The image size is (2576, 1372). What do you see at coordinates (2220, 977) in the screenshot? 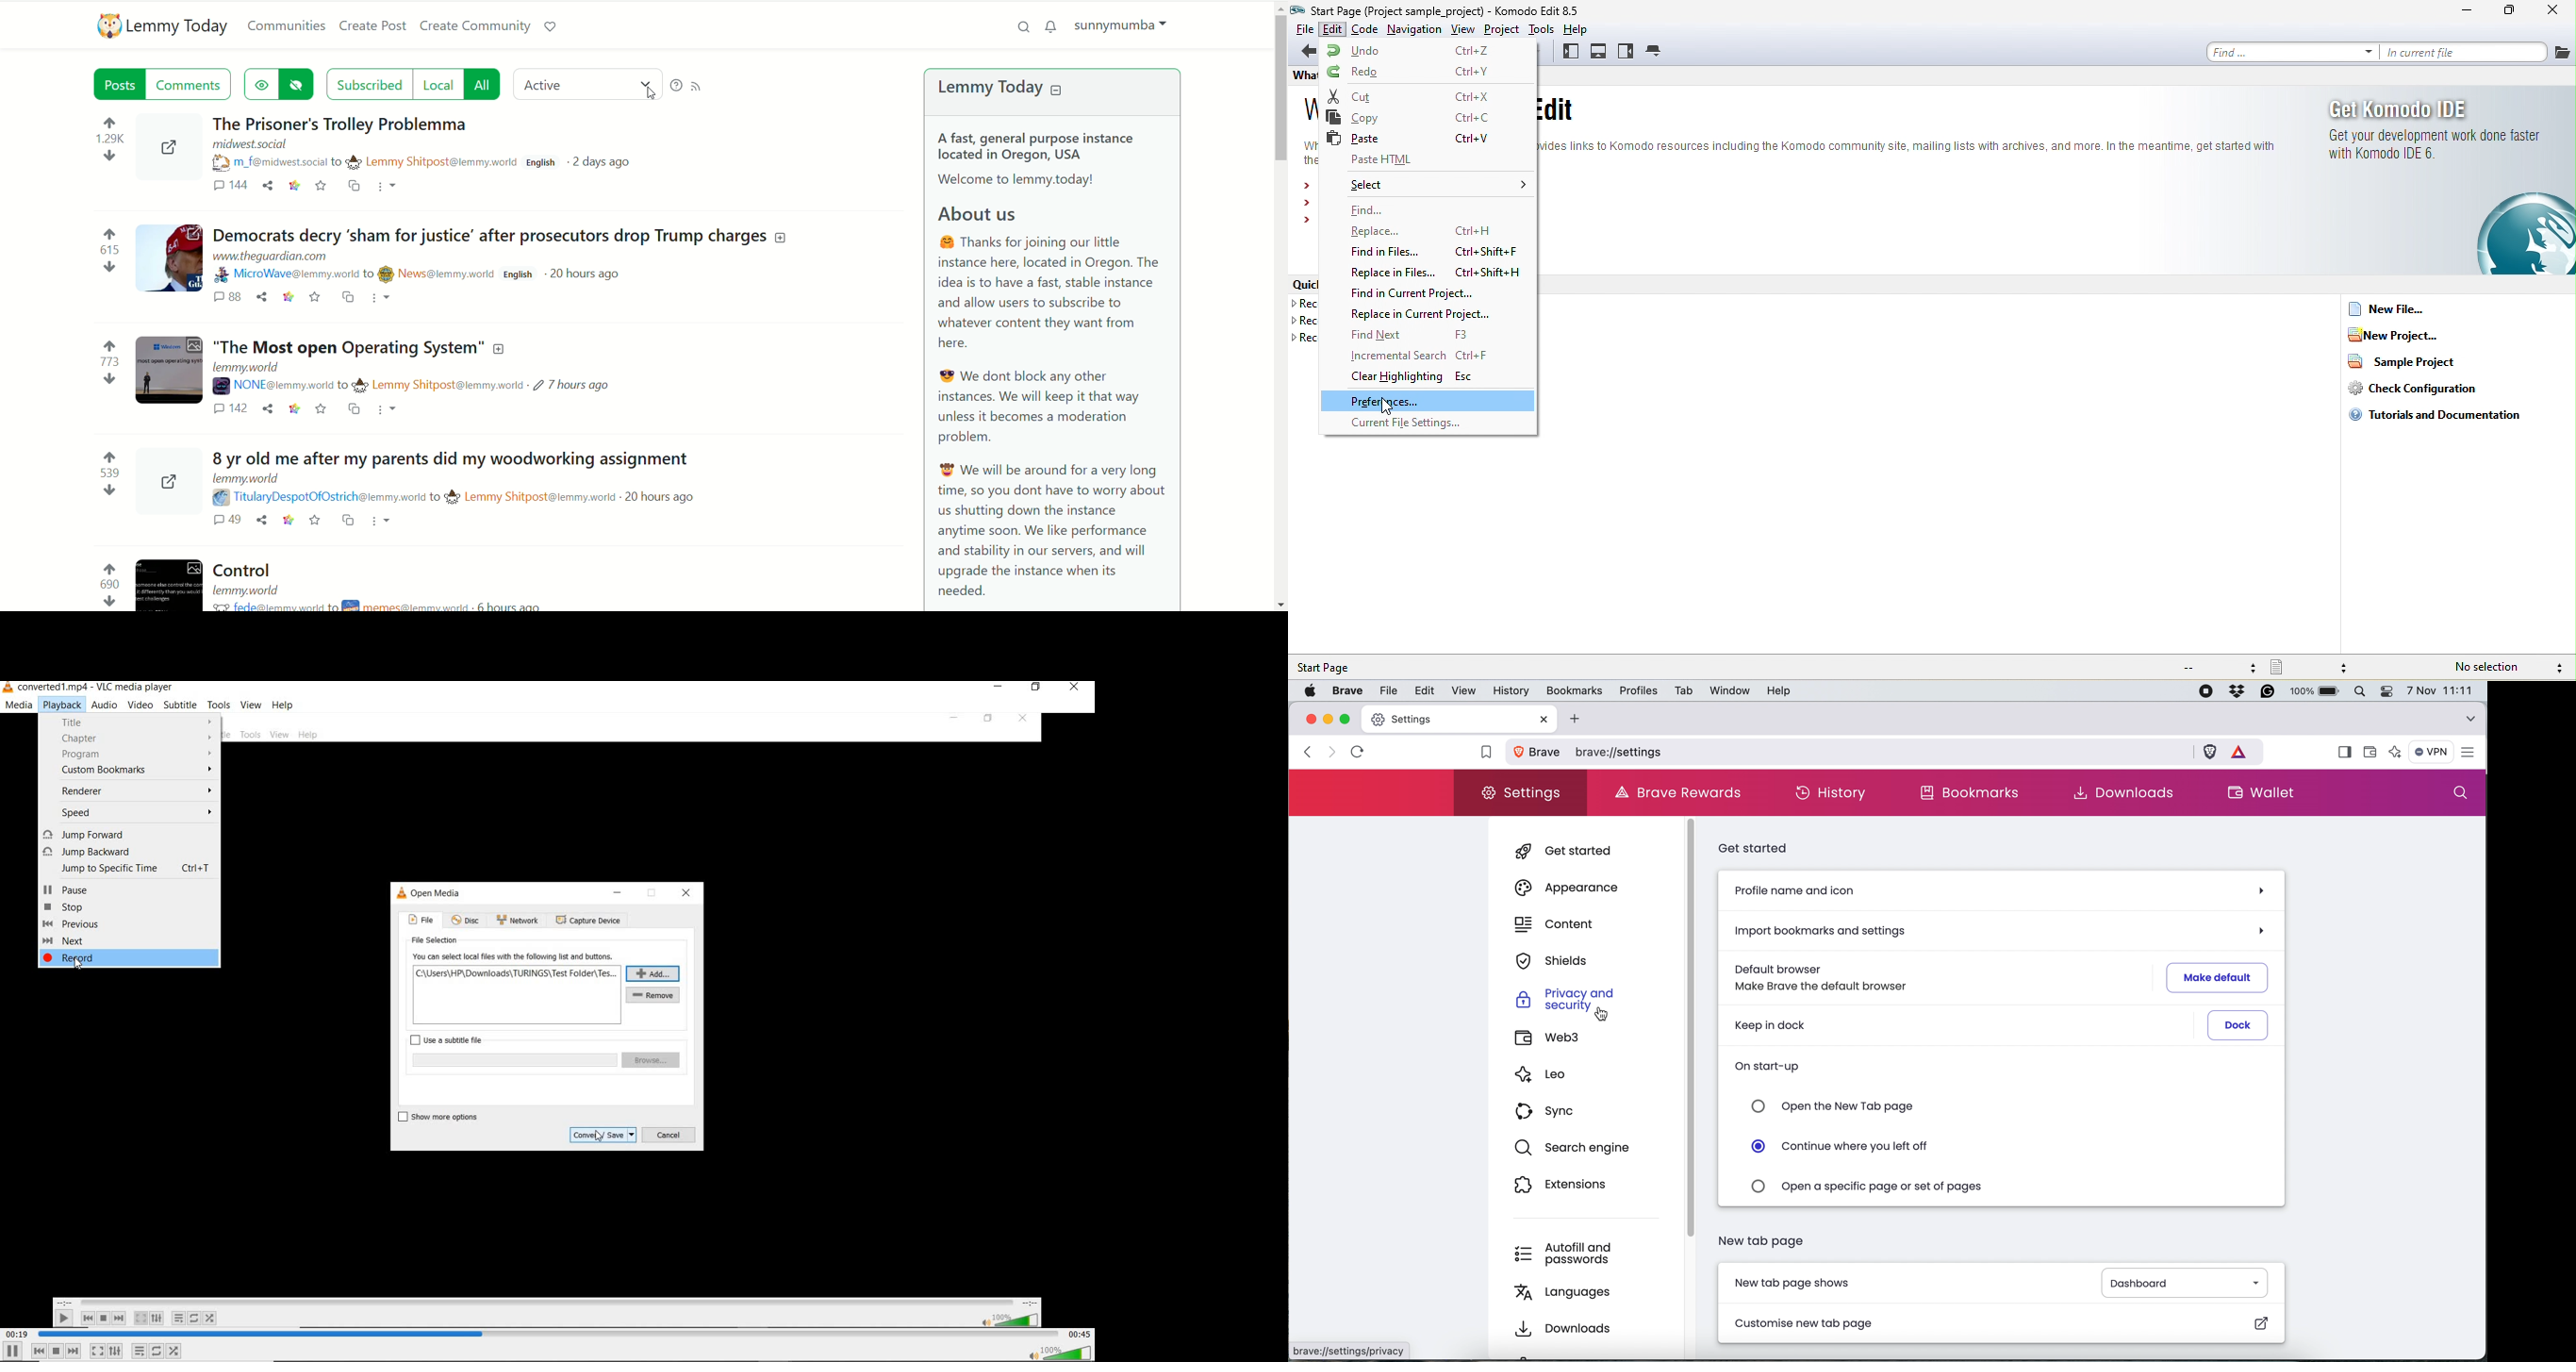
I see `make default` at bounding box center [2220, 977].